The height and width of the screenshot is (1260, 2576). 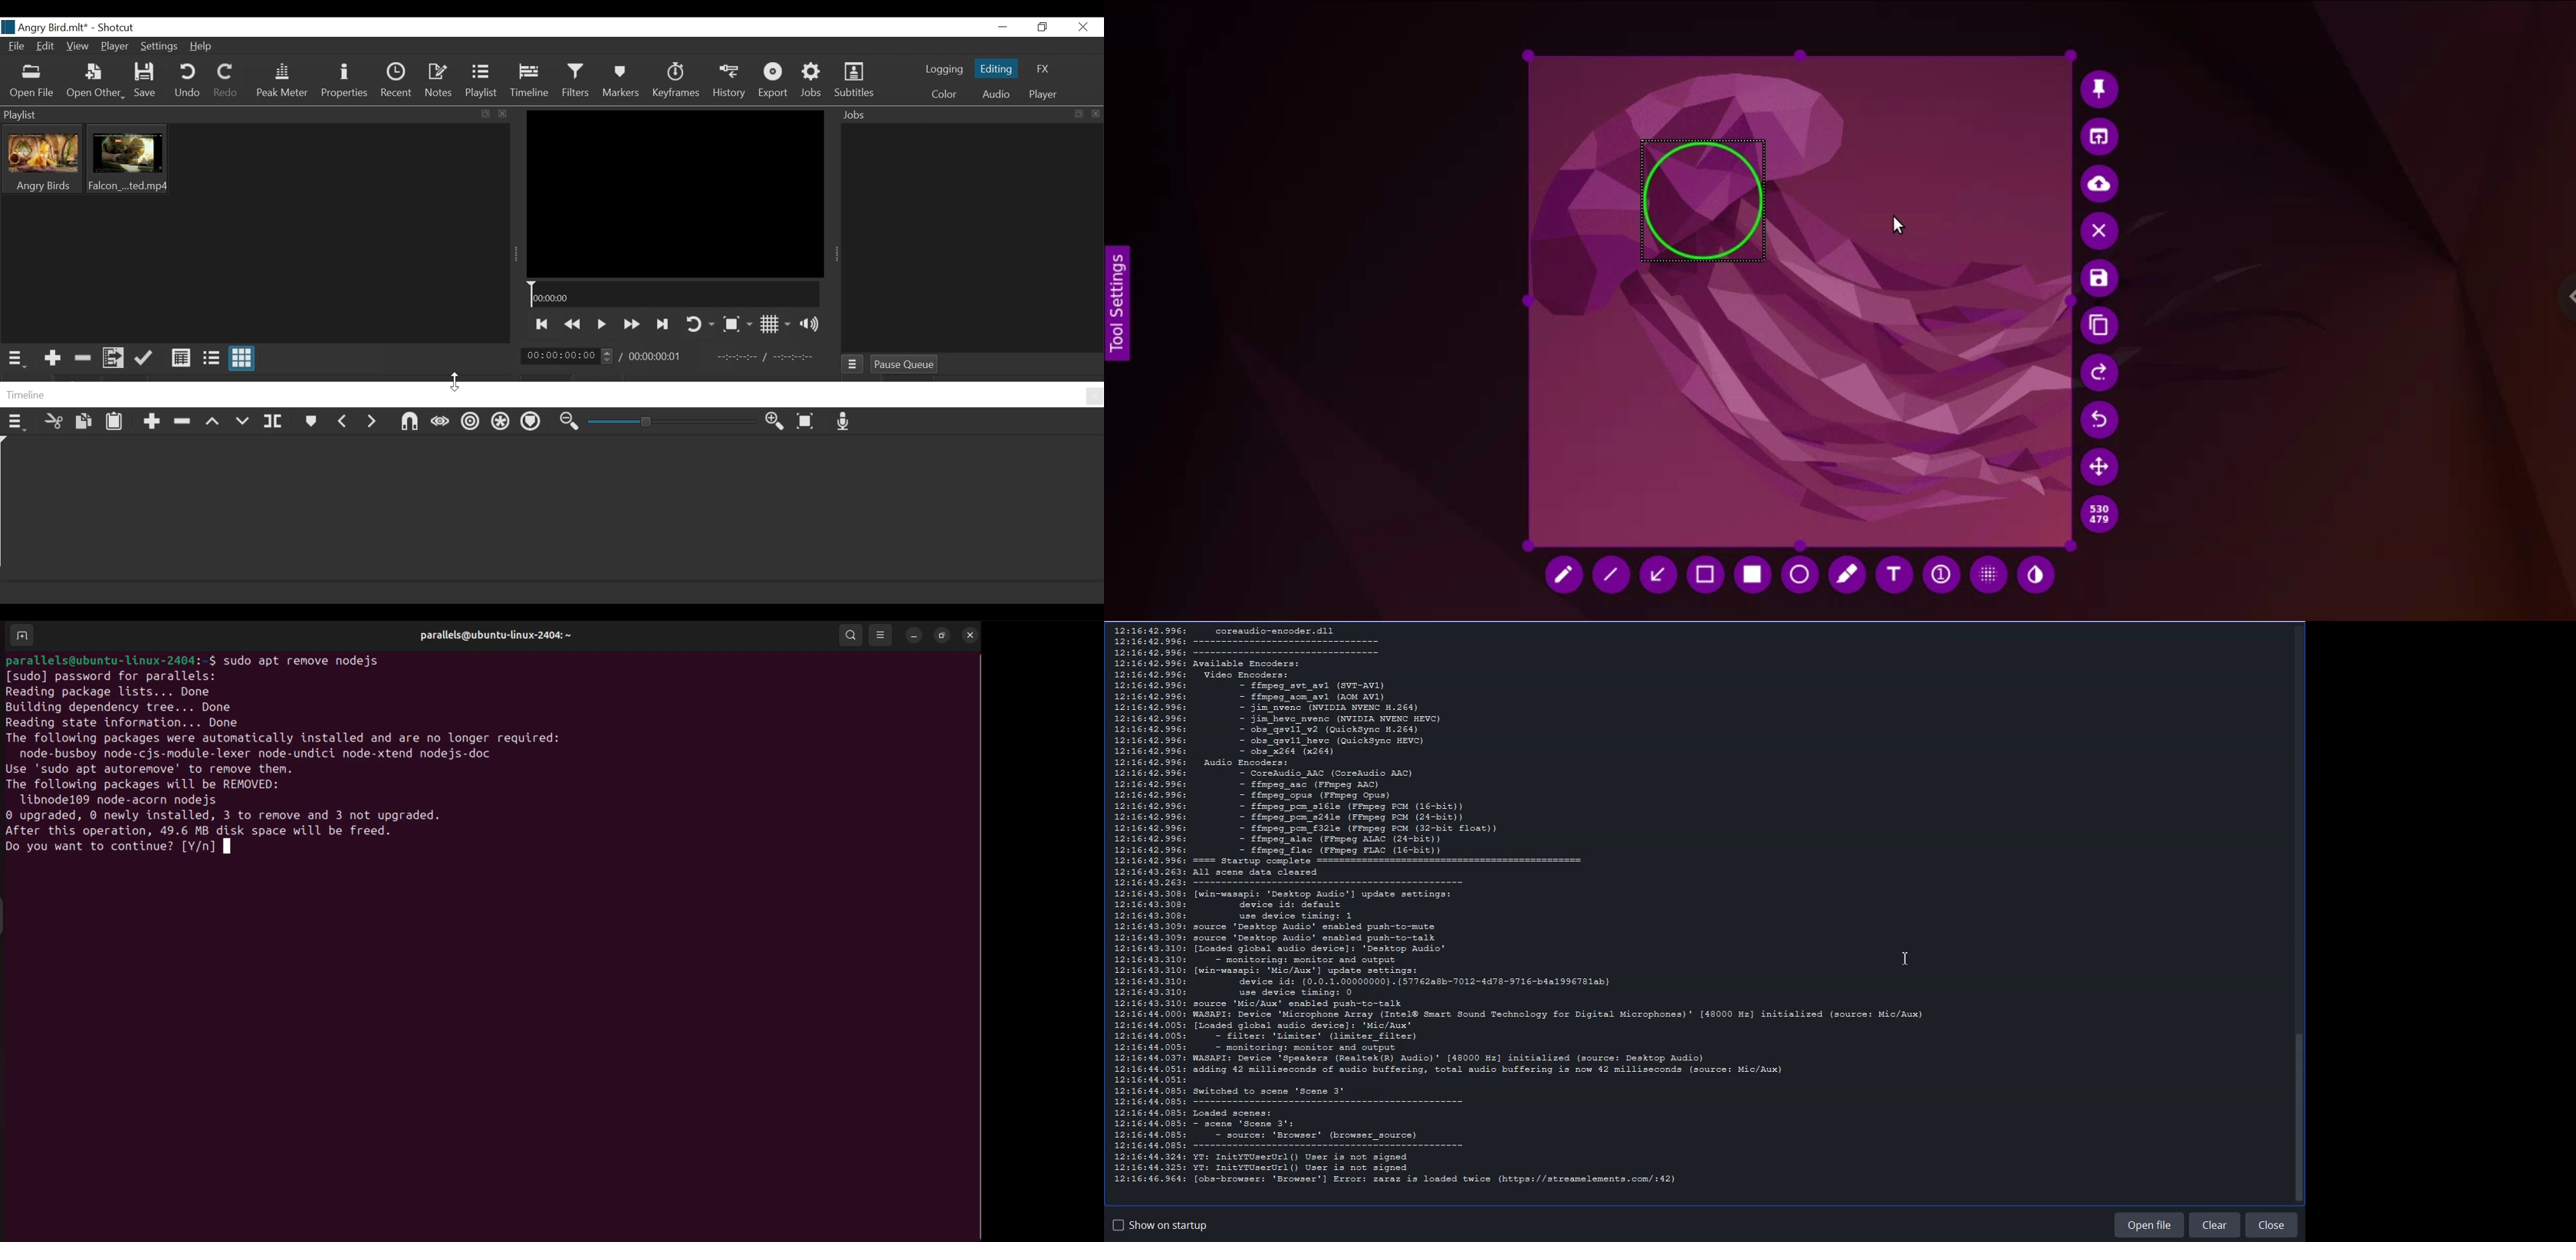 I want to click on view options, so click(x=881, y=636).